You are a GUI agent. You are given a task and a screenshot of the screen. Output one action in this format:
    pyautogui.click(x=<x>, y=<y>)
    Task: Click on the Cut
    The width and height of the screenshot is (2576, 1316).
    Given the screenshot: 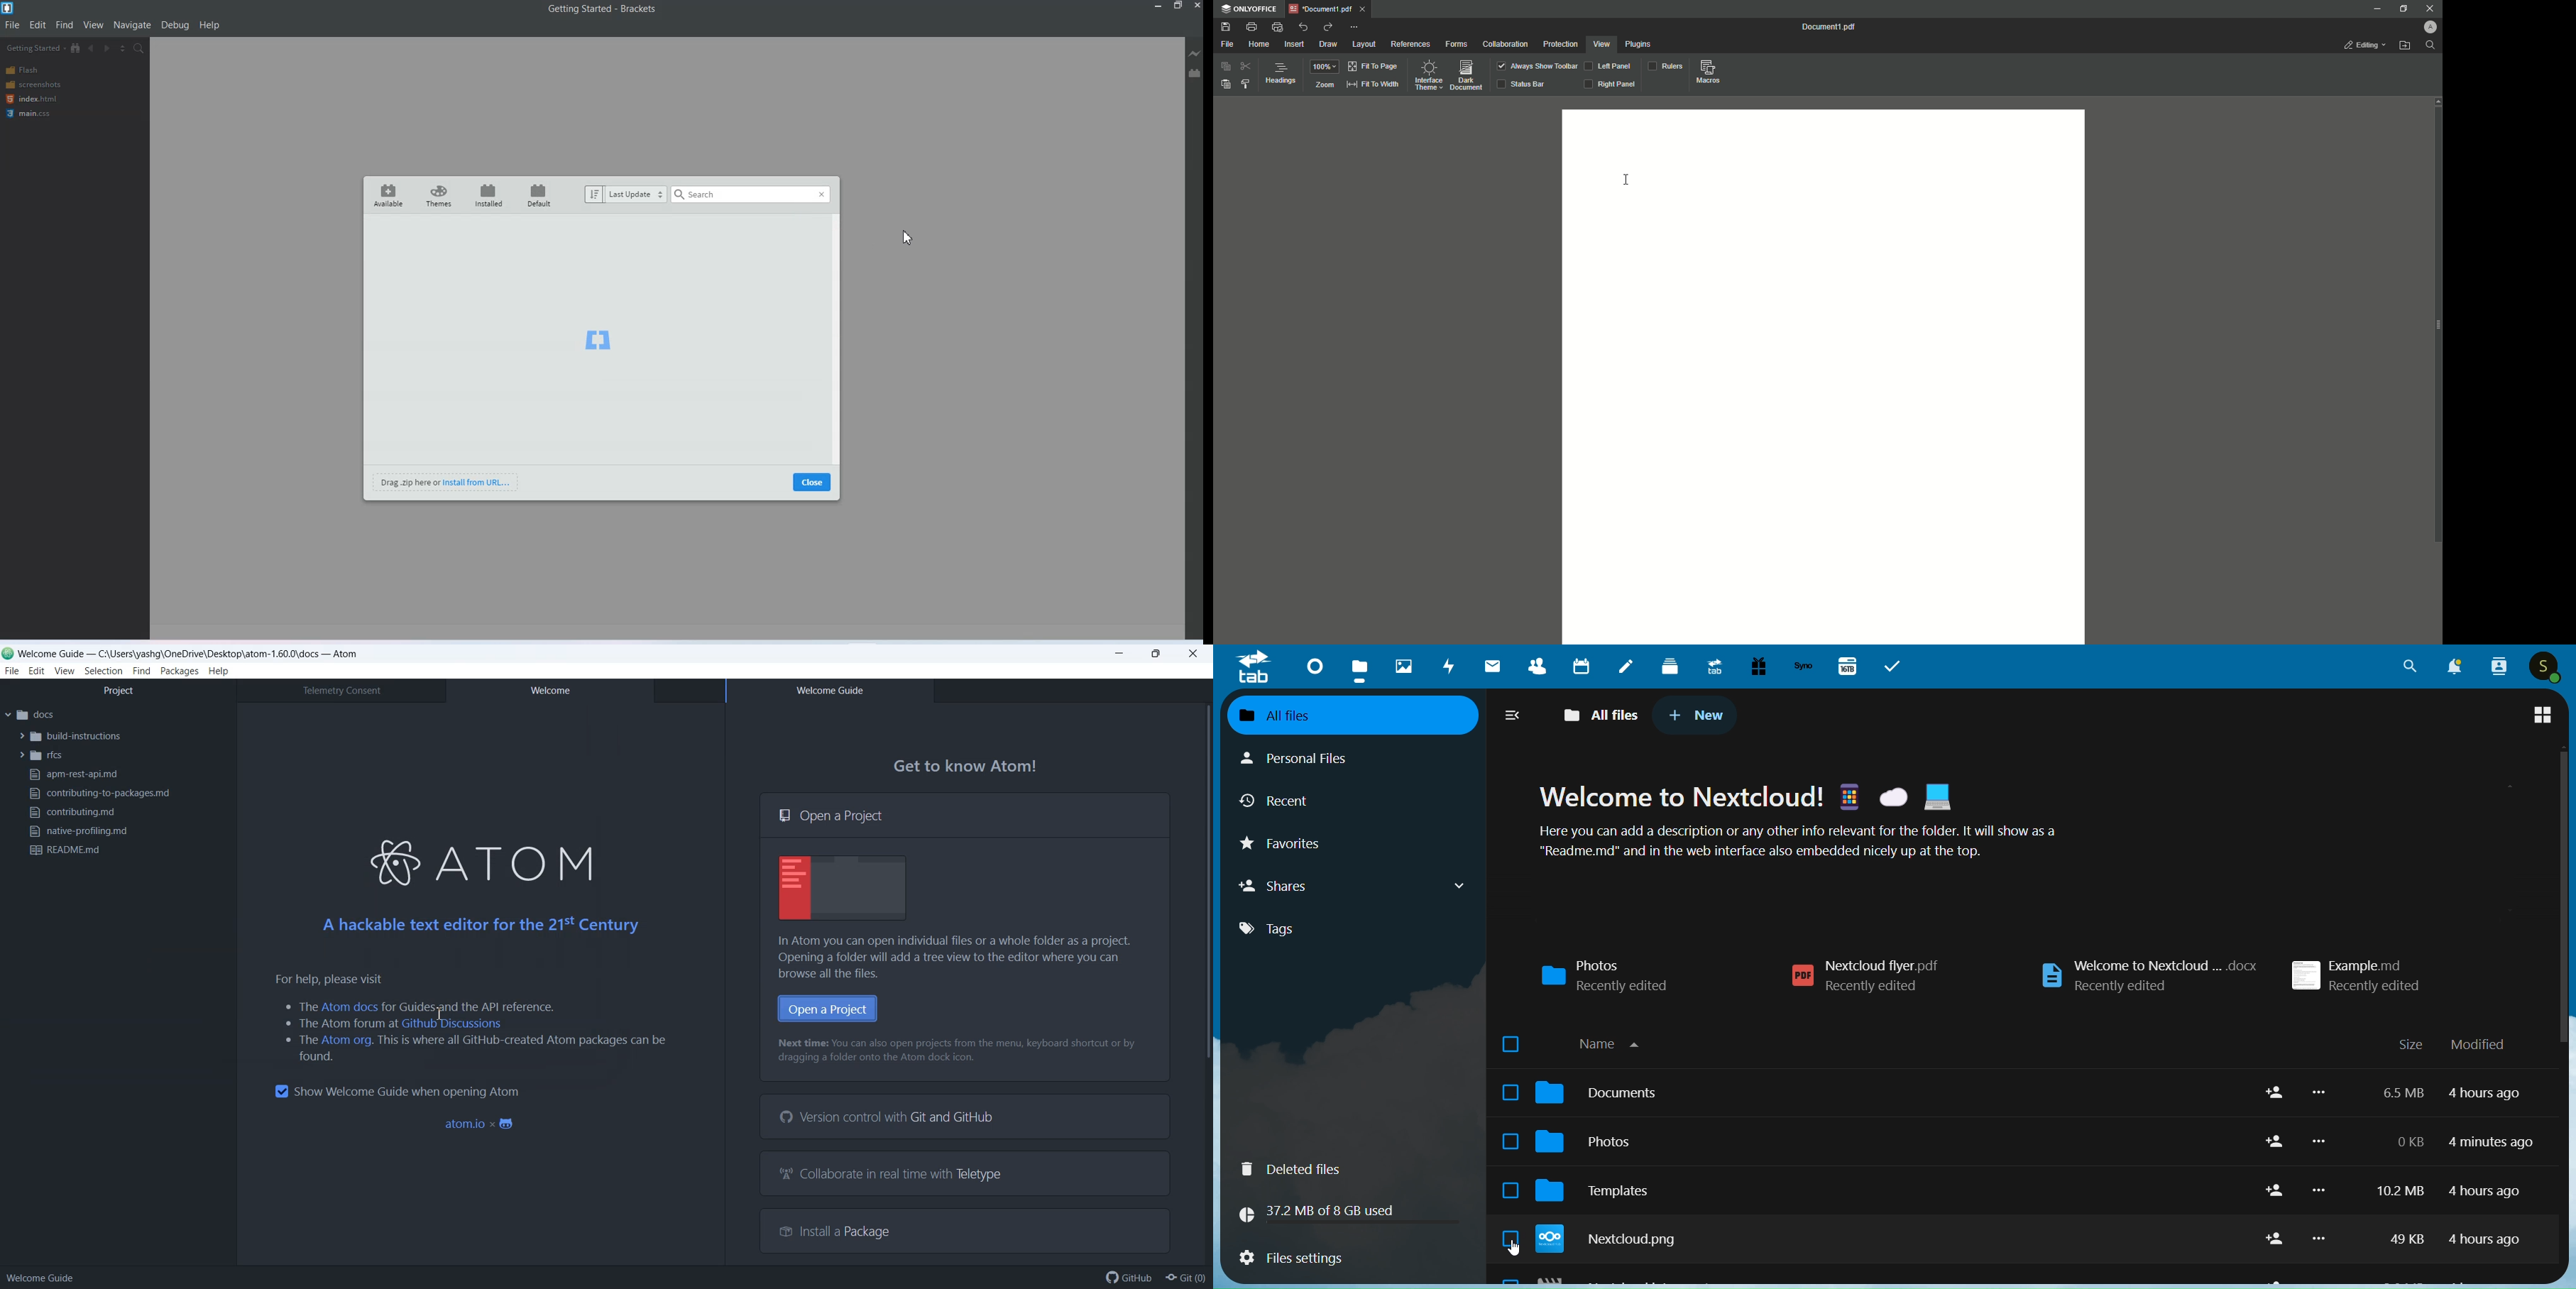 What is the action you would take?
    pyautogui.click(x=1245, y=67)
    